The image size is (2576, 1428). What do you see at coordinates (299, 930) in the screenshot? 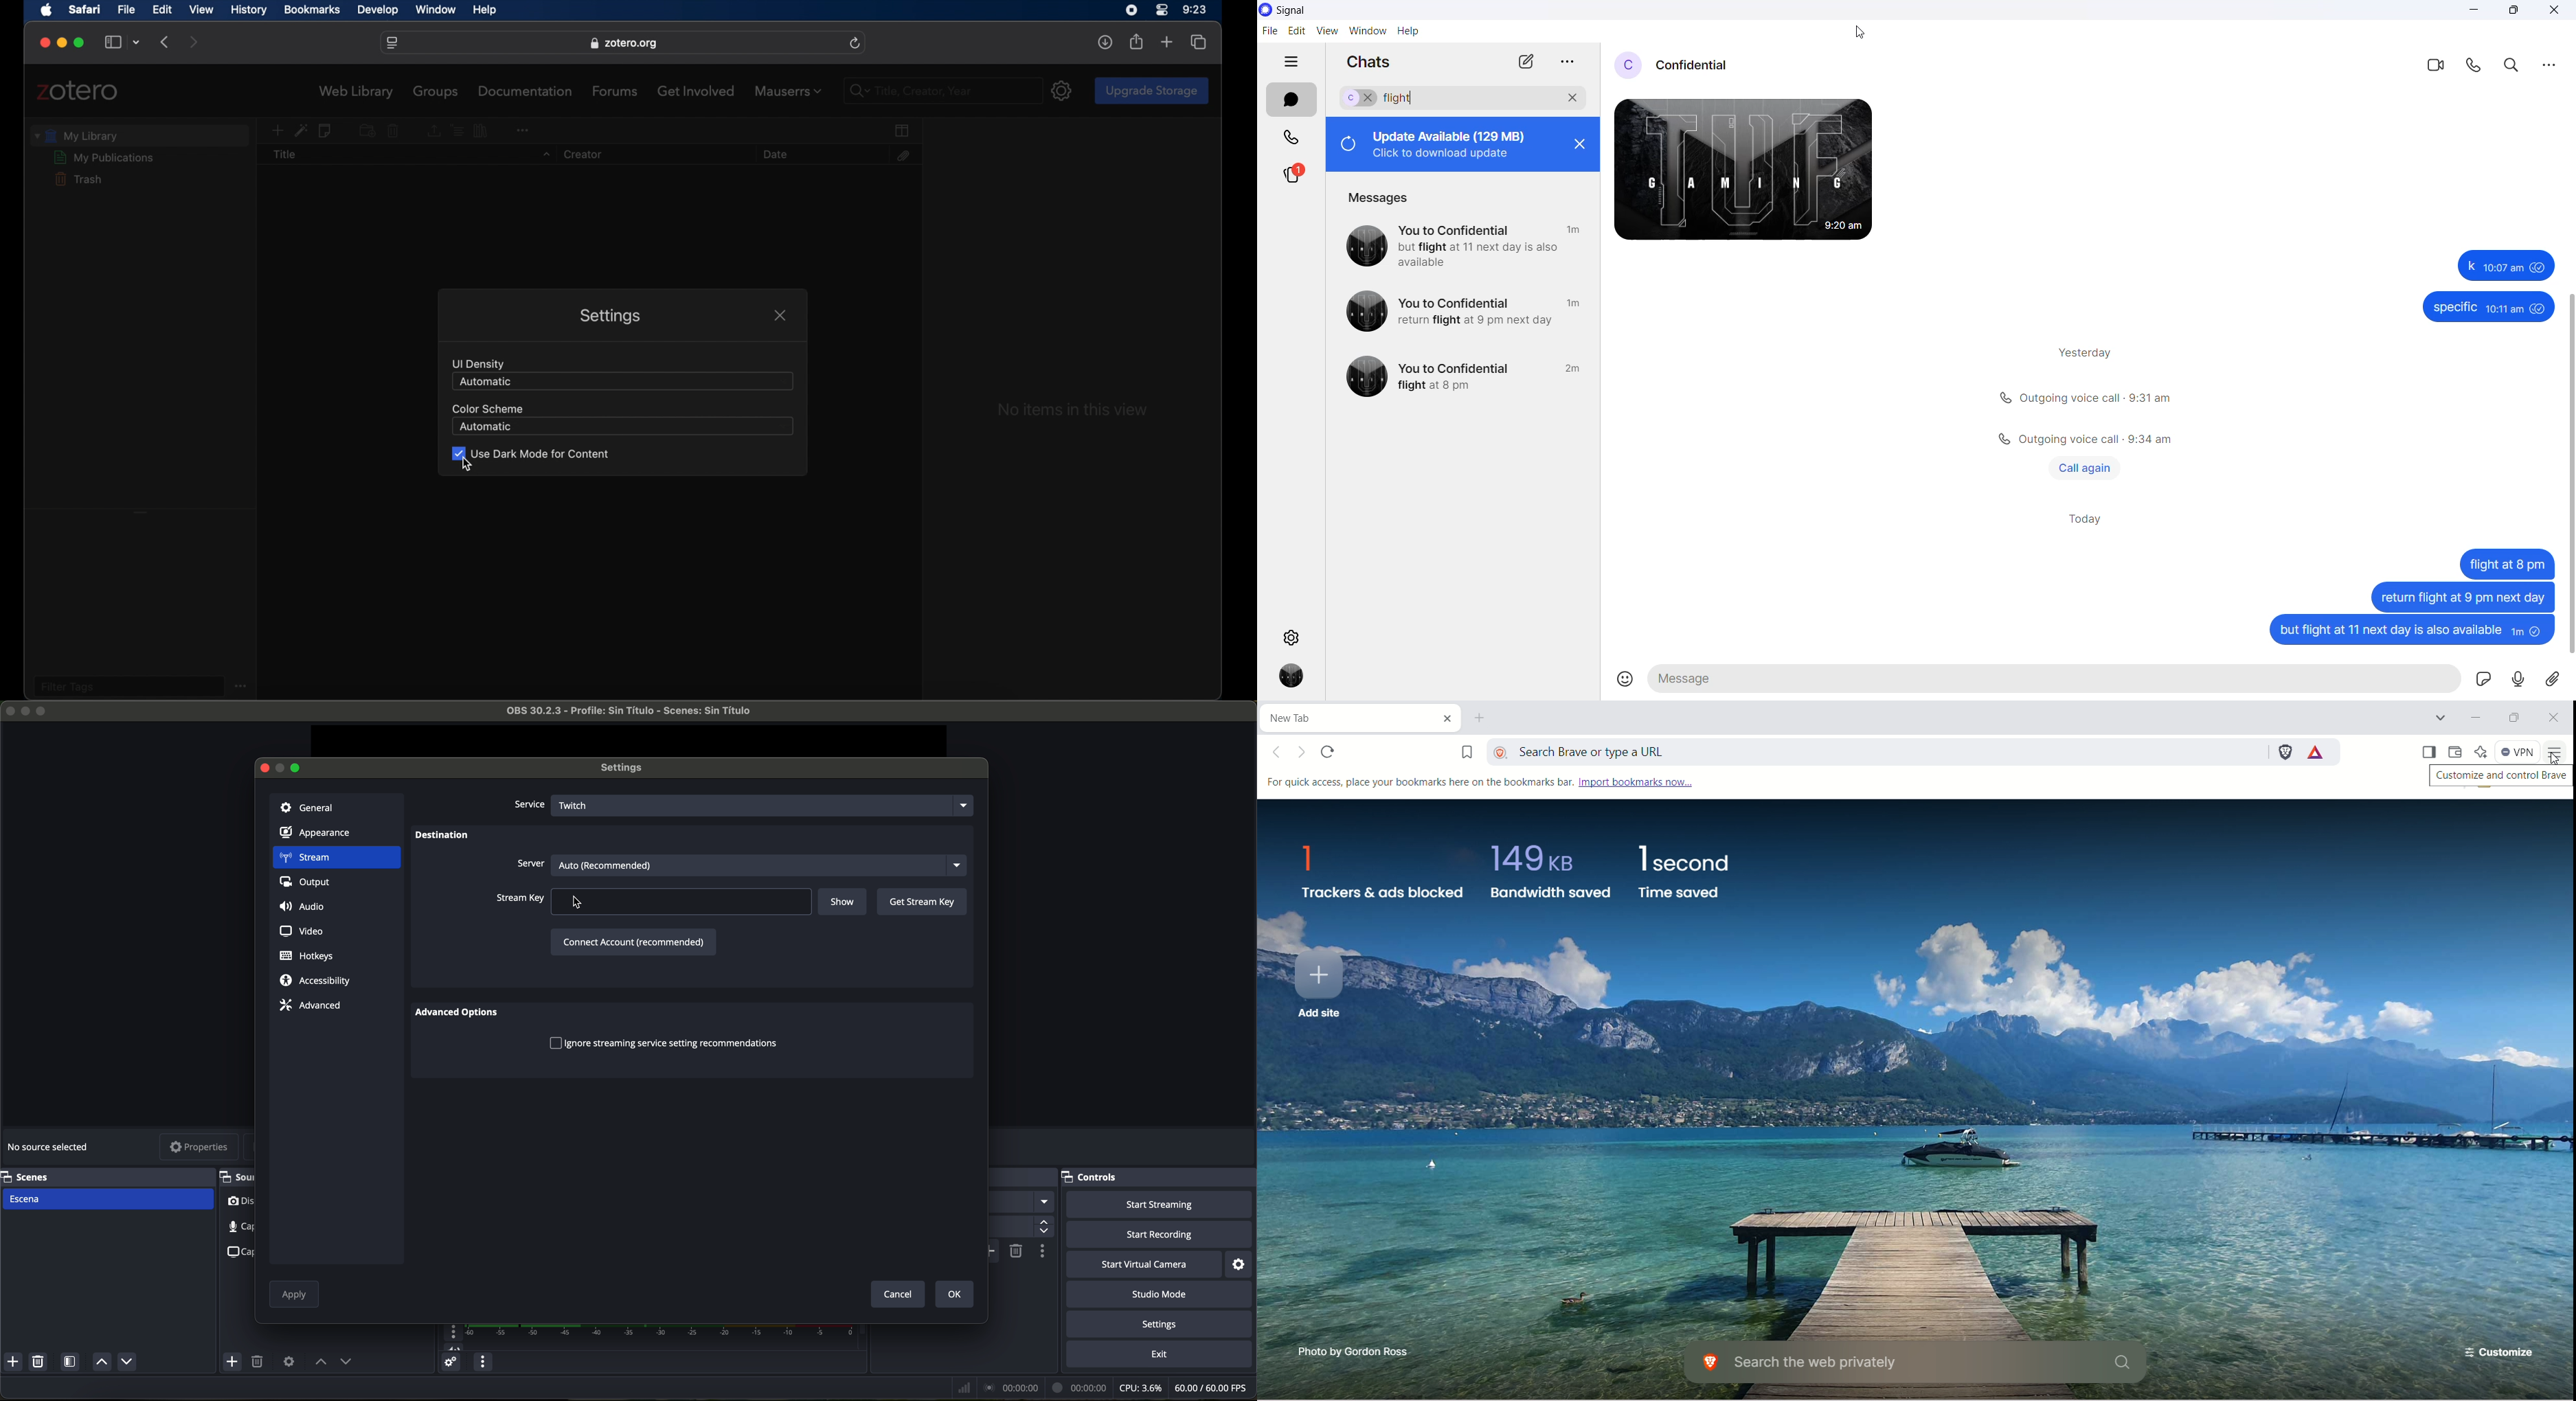
I see `video` at bounding box center [299, 930].